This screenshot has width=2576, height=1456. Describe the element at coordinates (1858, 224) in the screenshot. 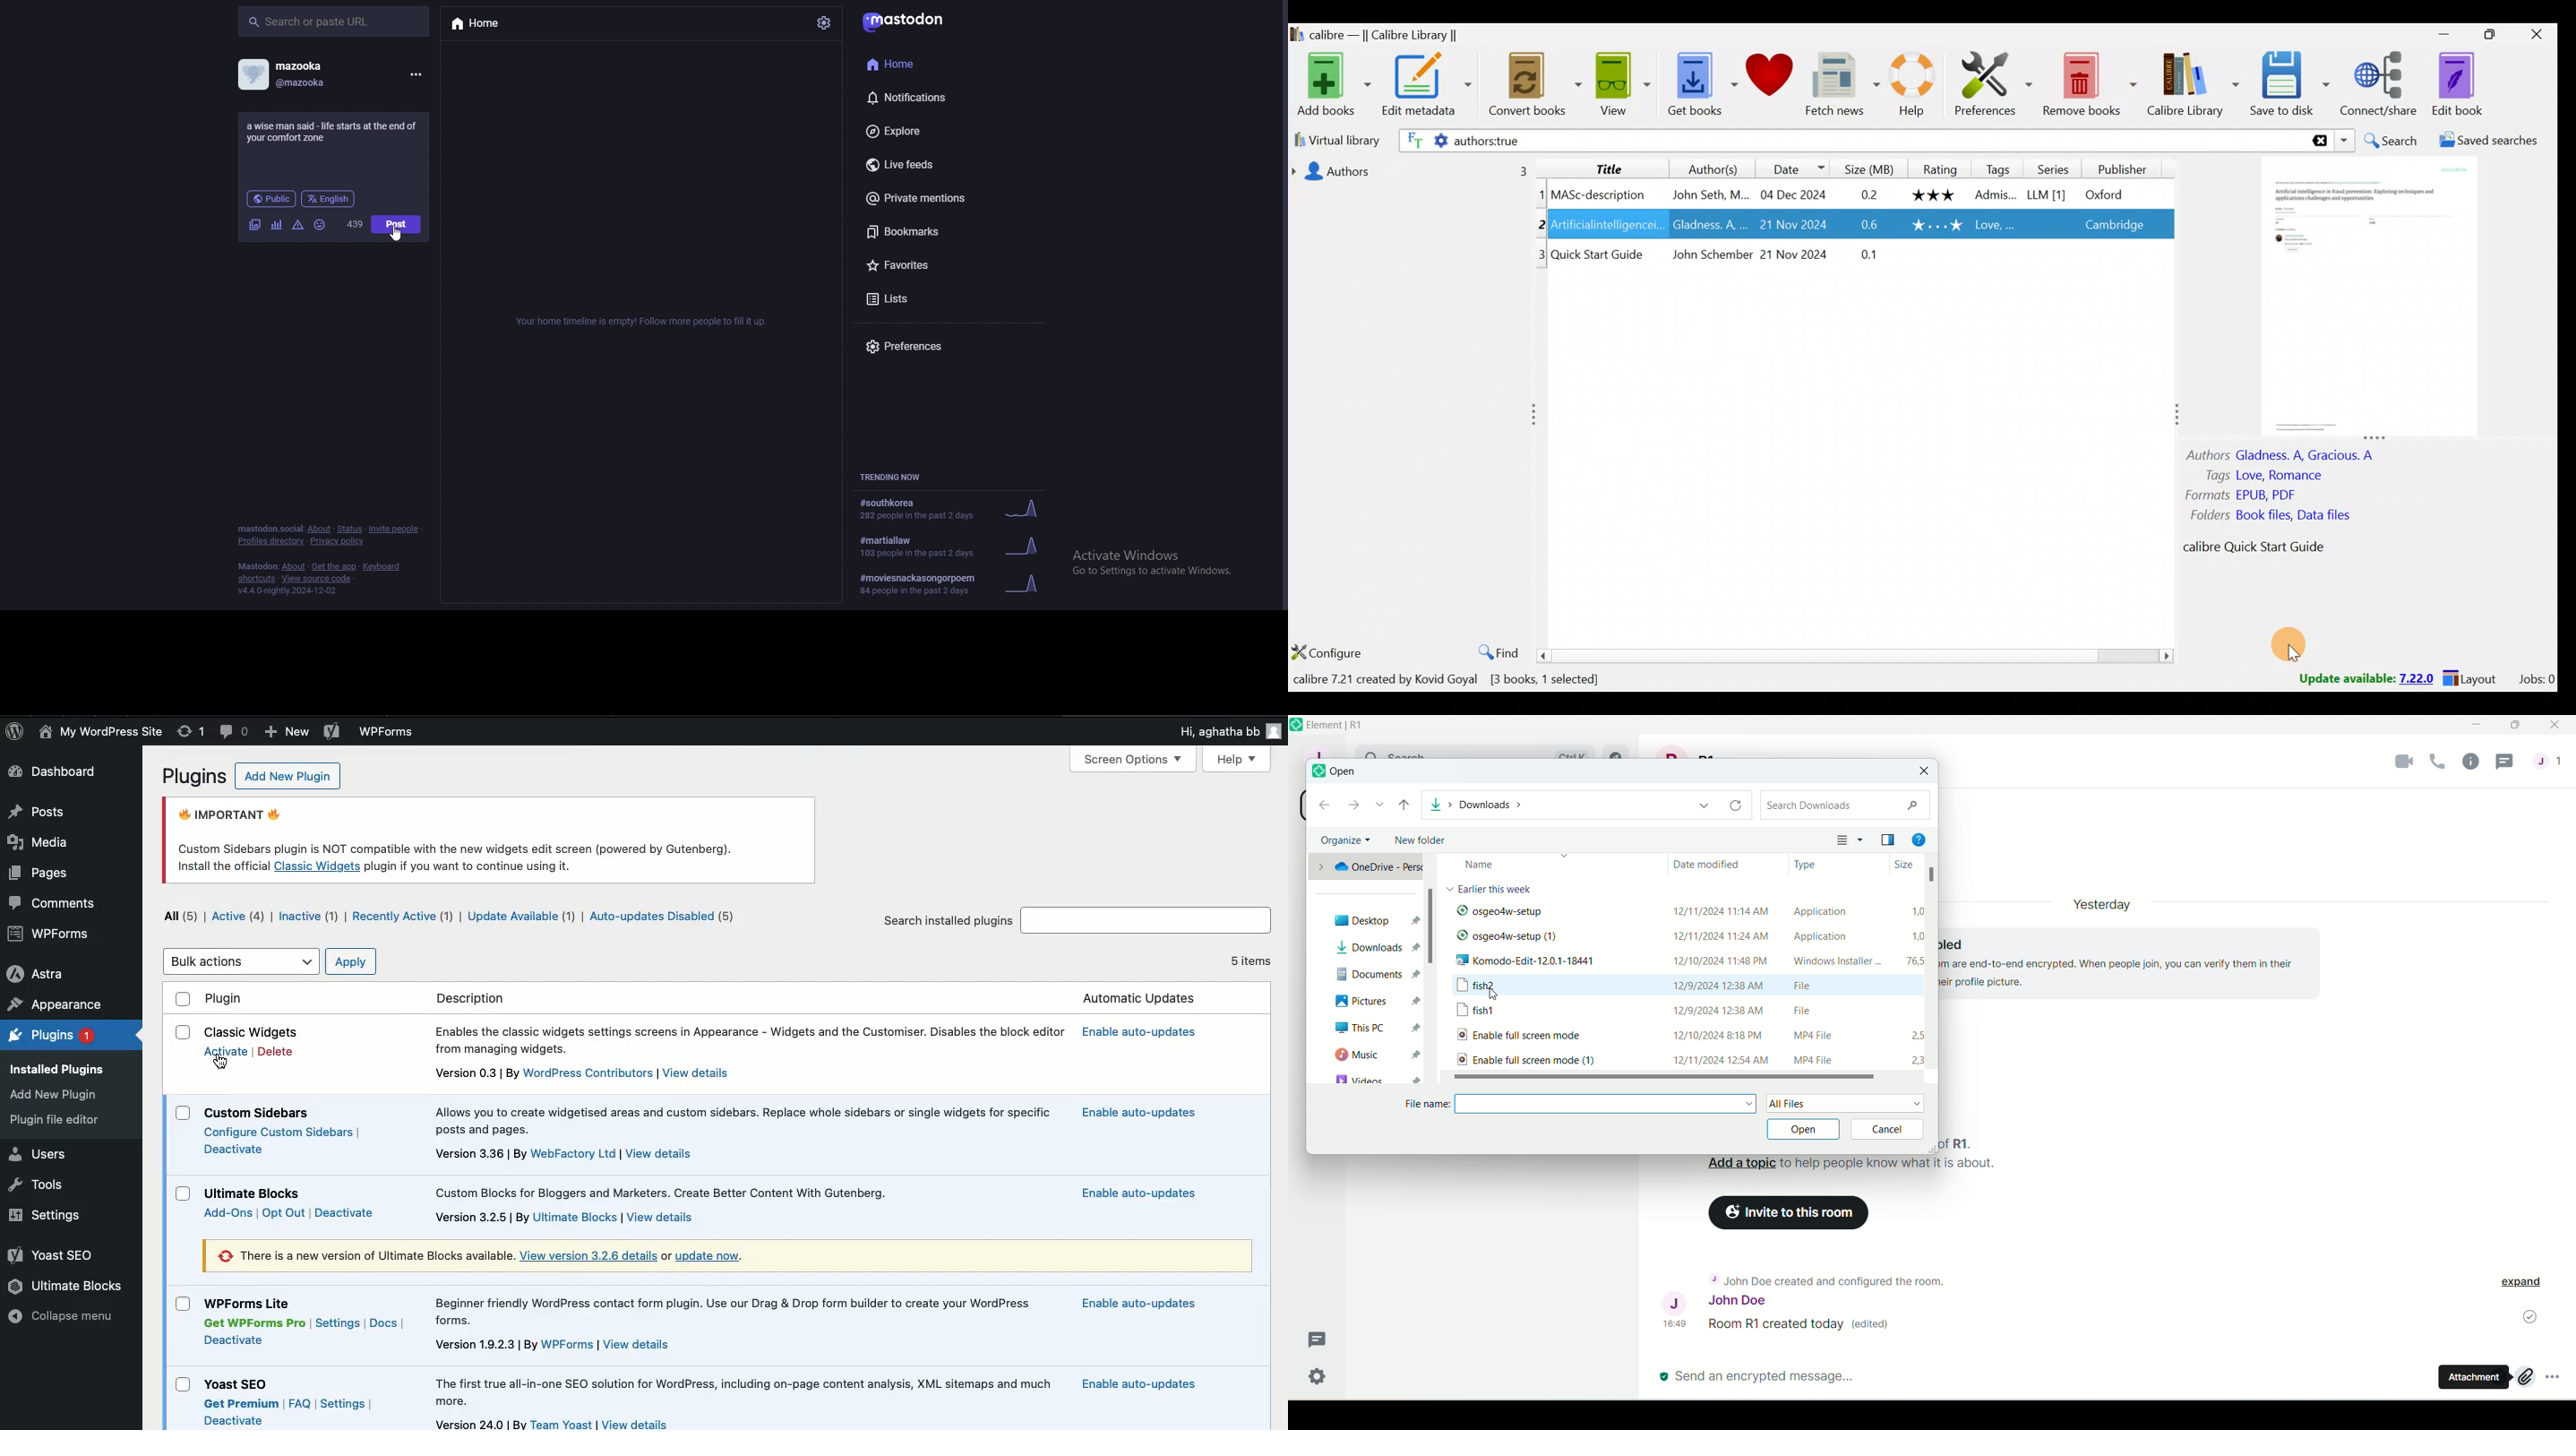

I see `Edited metadata visible here` at that location.